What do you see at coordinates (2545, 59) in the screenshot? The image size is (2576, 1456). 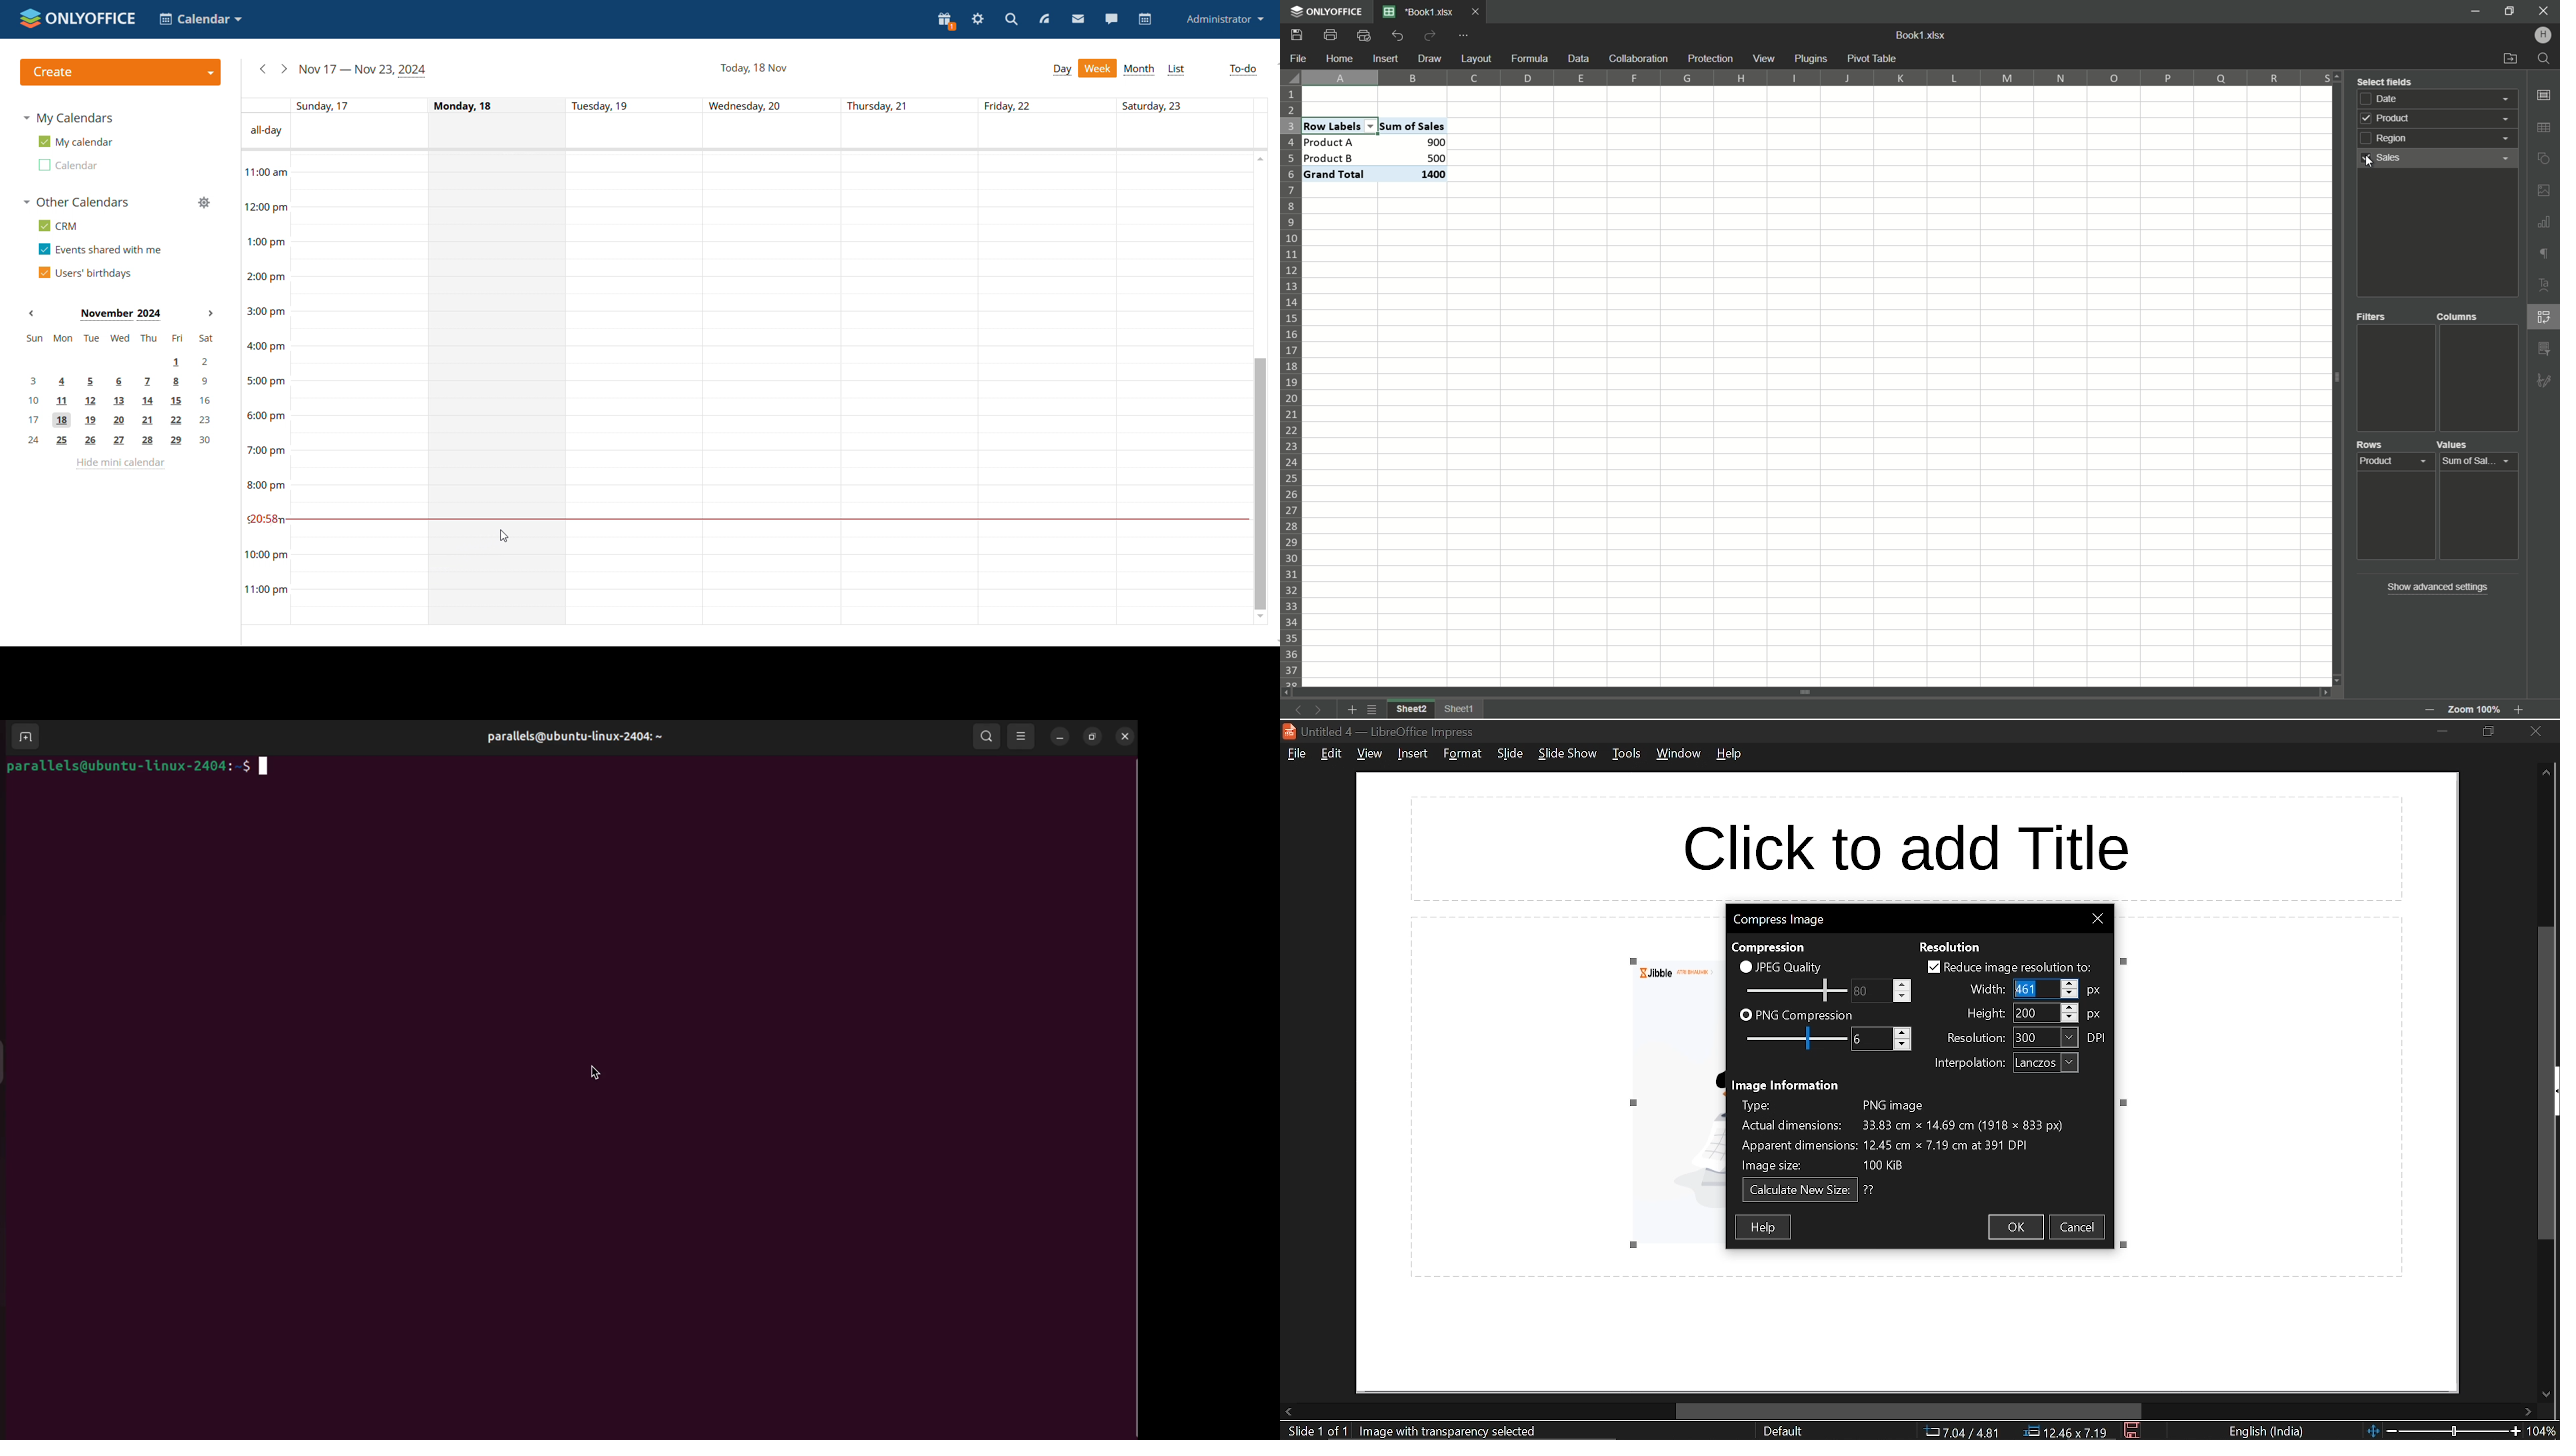 I see `find` at bounding box center [2545, 59].